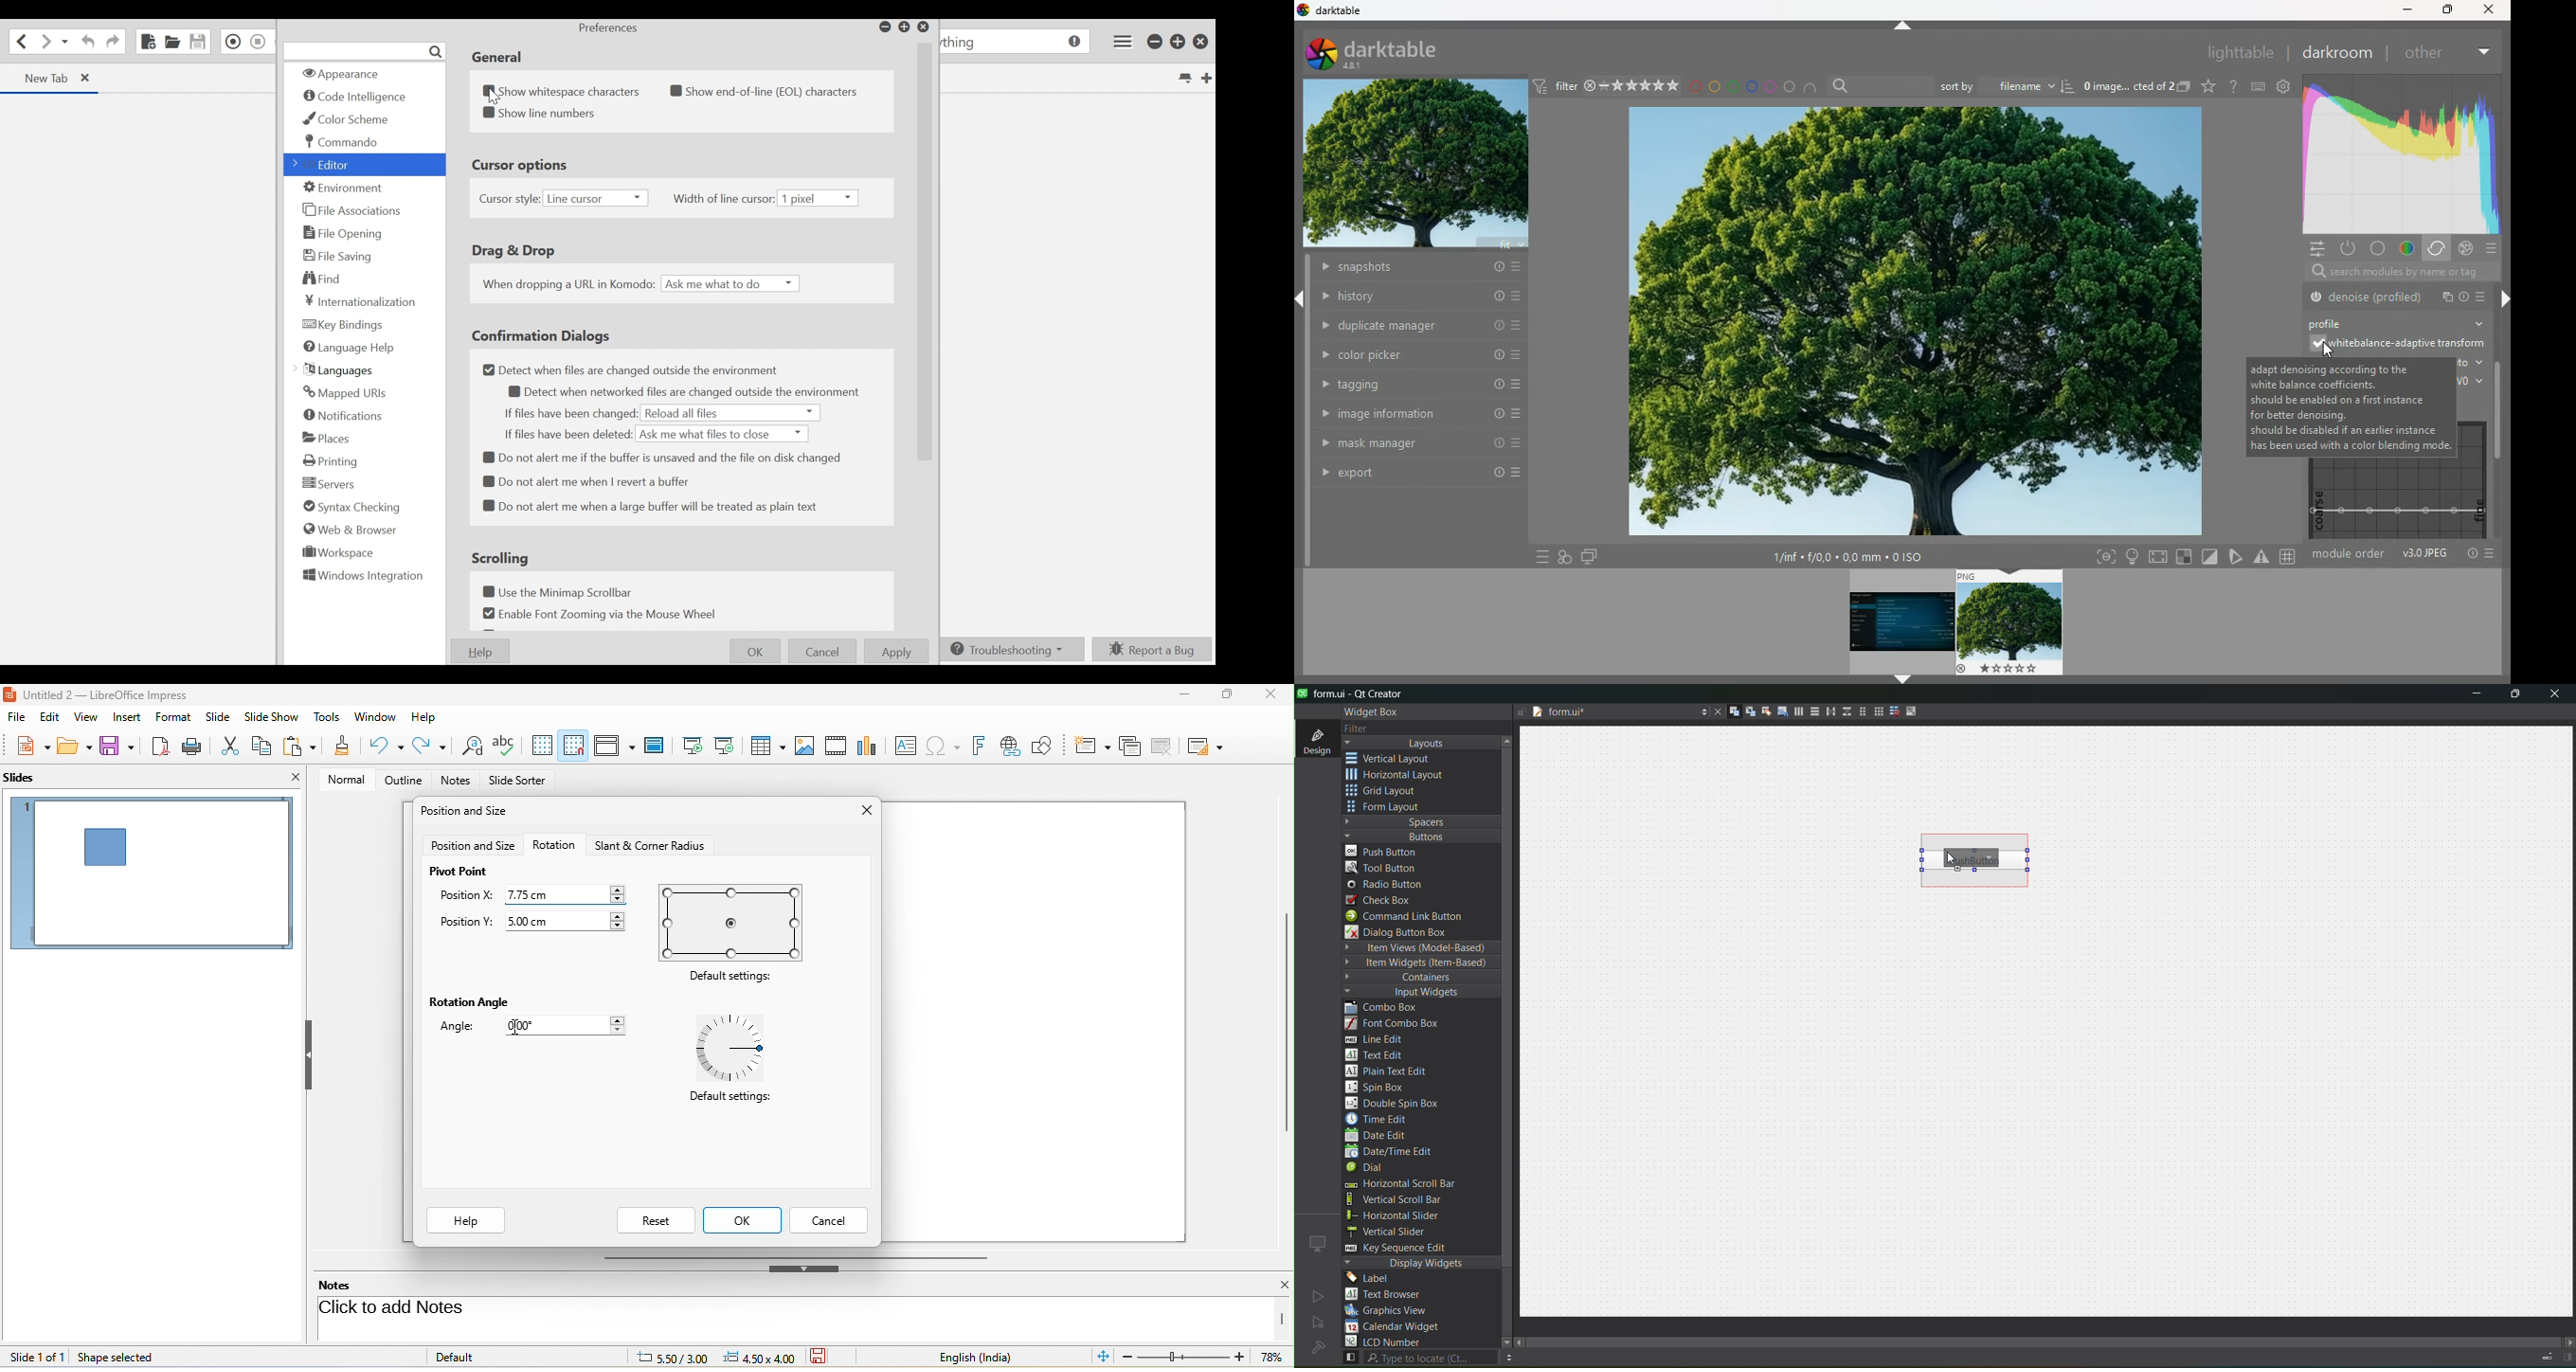  Describe the element at coordinates (2340, 323) in the screenshot. I see `profile` at that location.